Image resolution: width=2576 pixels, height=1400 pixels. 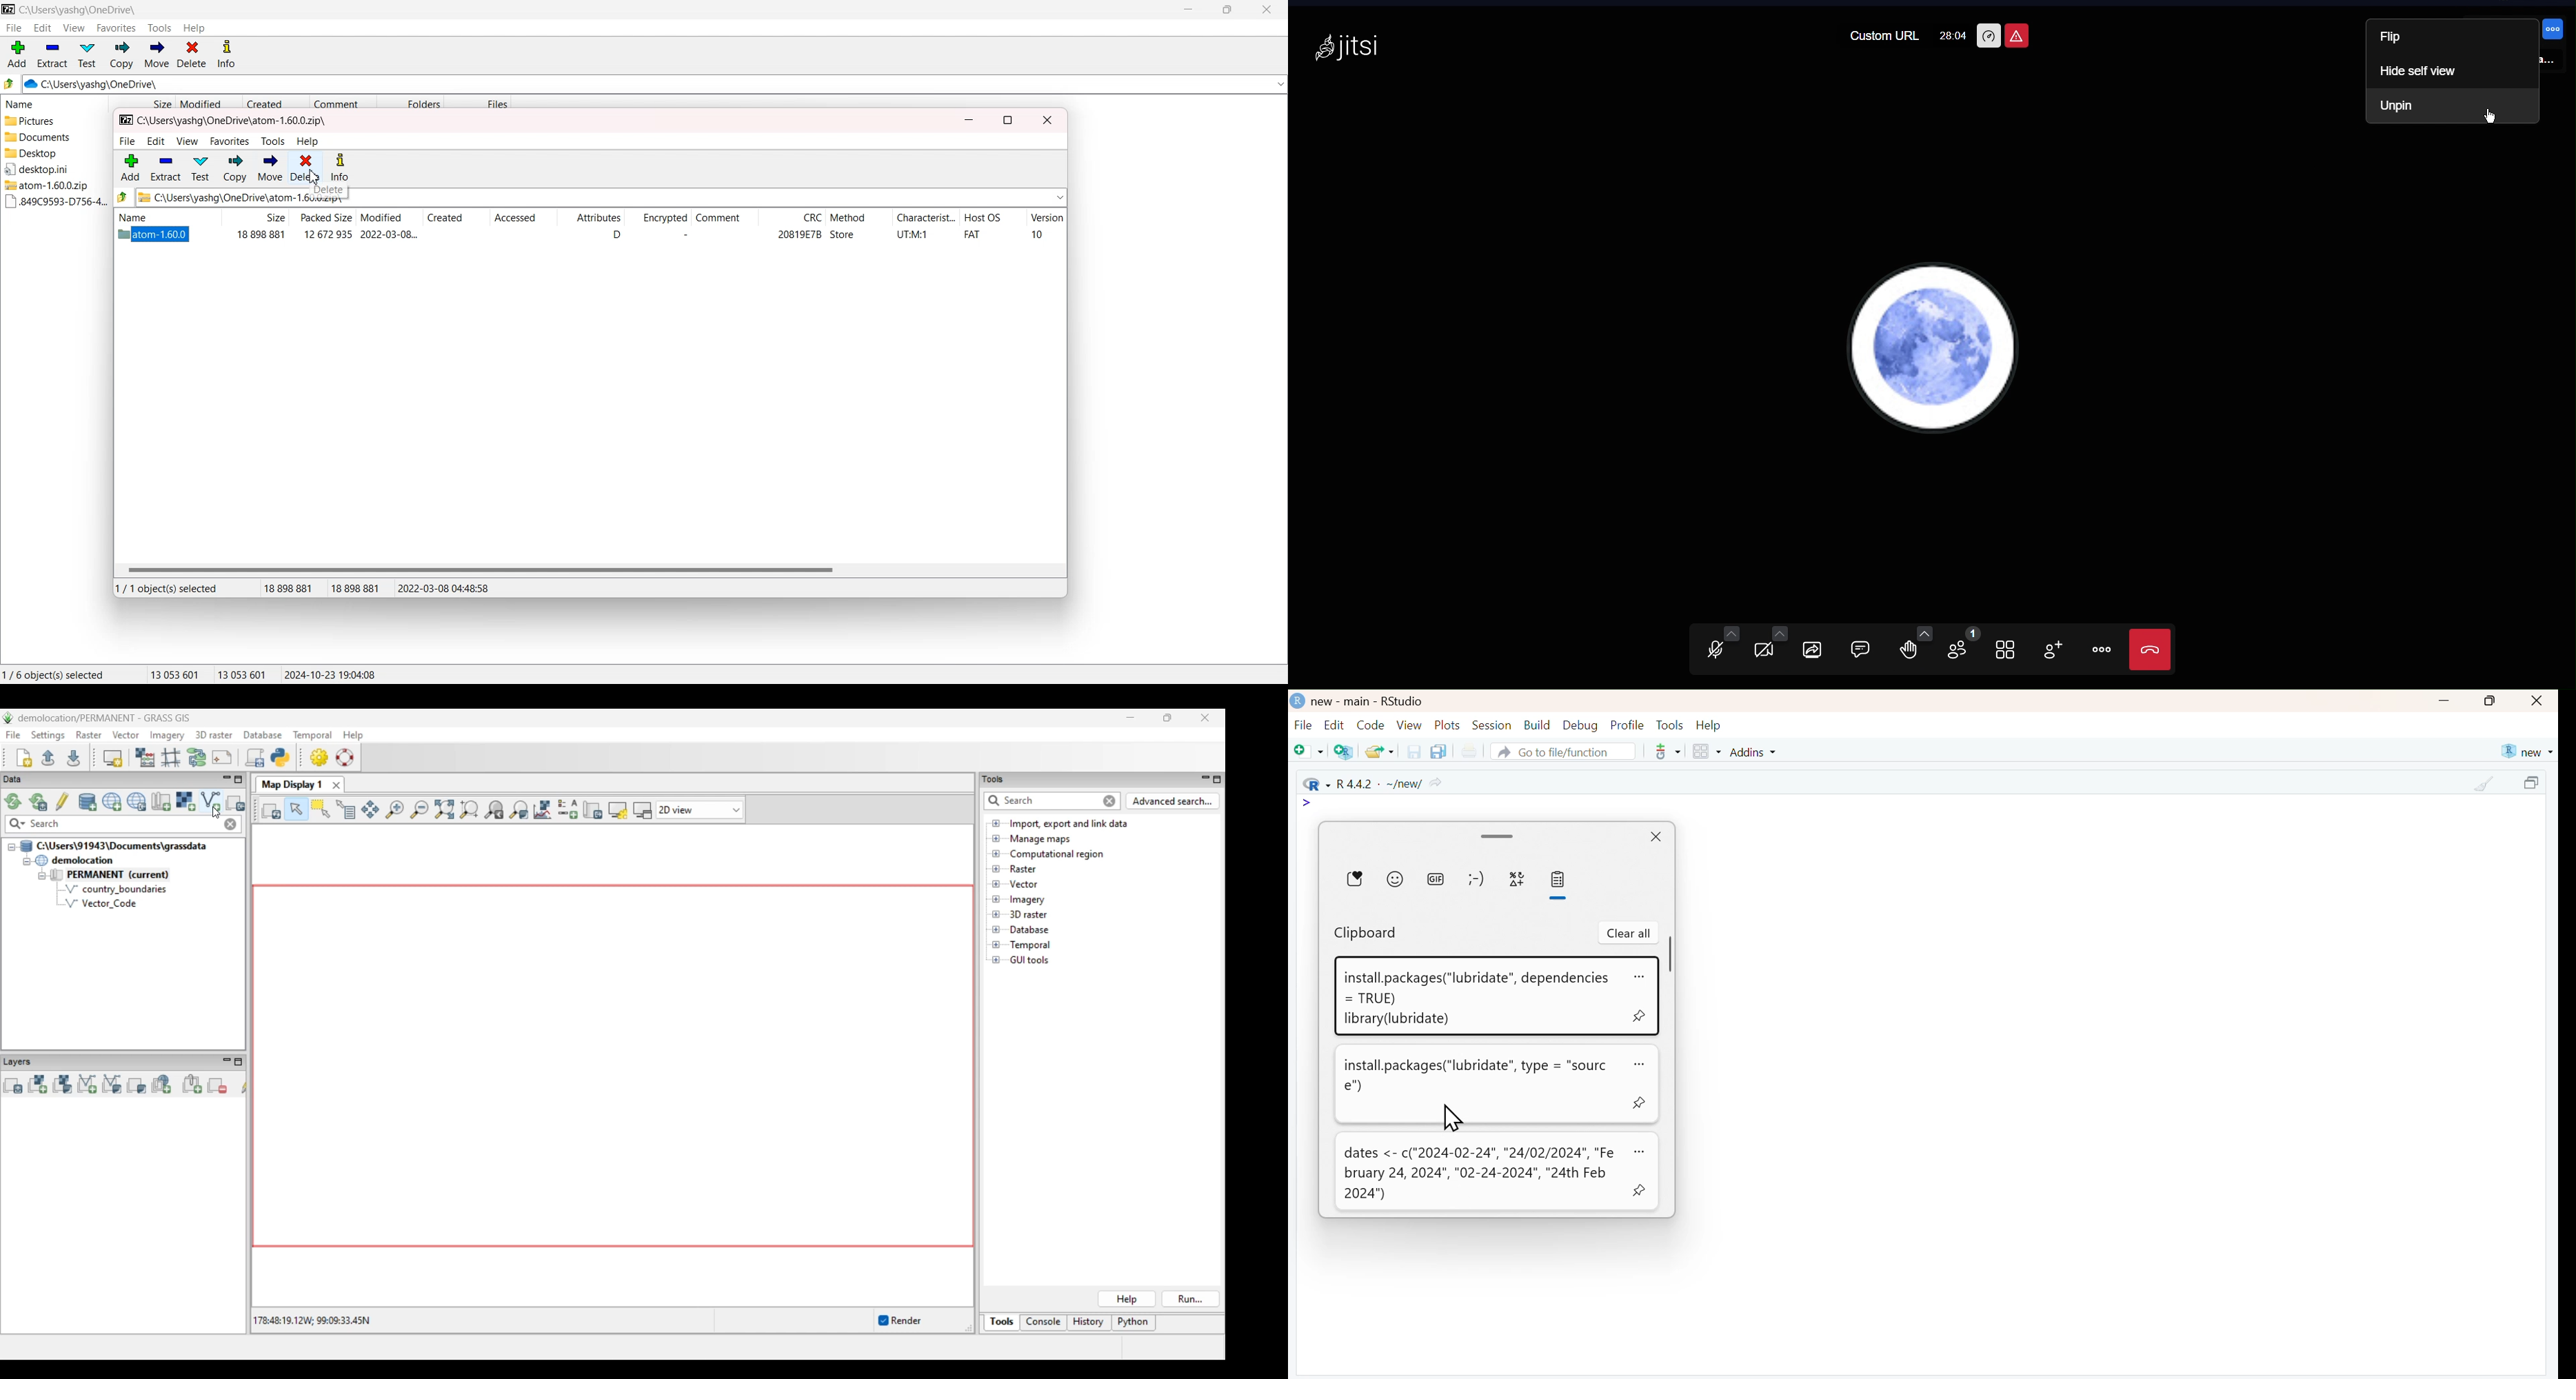 What do you see at coordinates (9, 9) in the screenshot?
I see `Logo` at bounding box center [9, 9].